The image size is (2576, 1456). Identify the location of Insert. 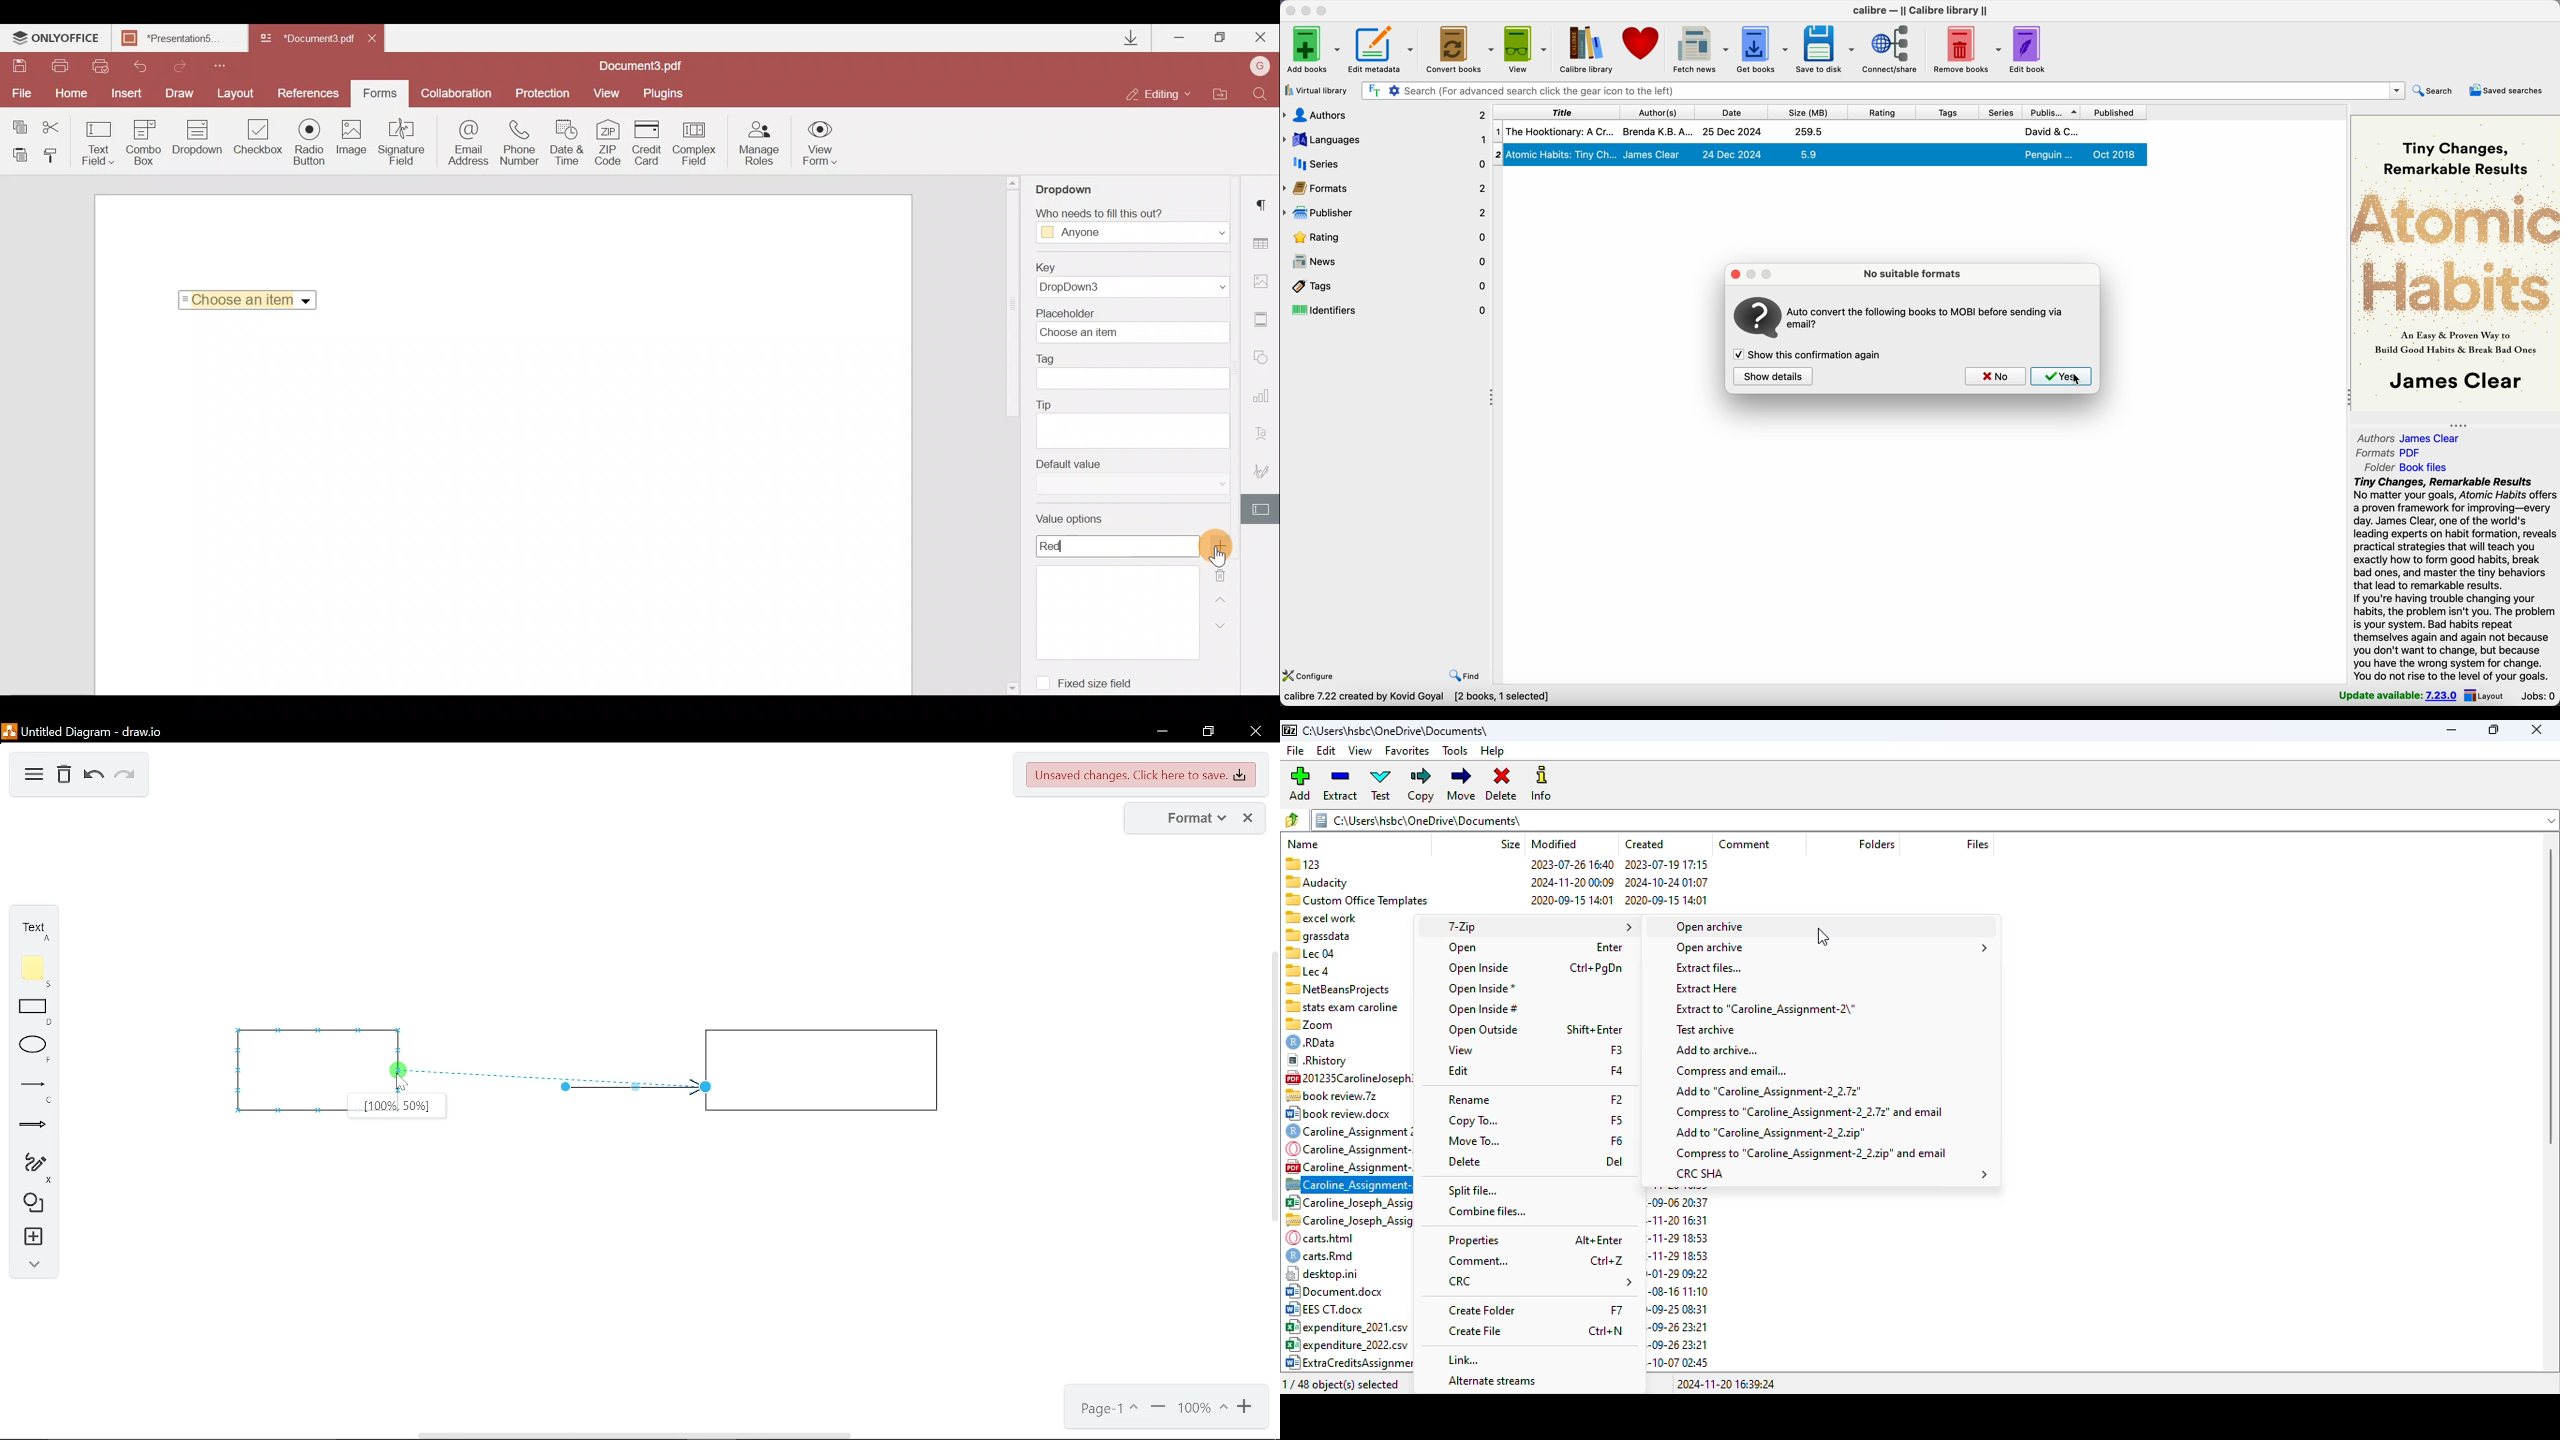
(129, 93).